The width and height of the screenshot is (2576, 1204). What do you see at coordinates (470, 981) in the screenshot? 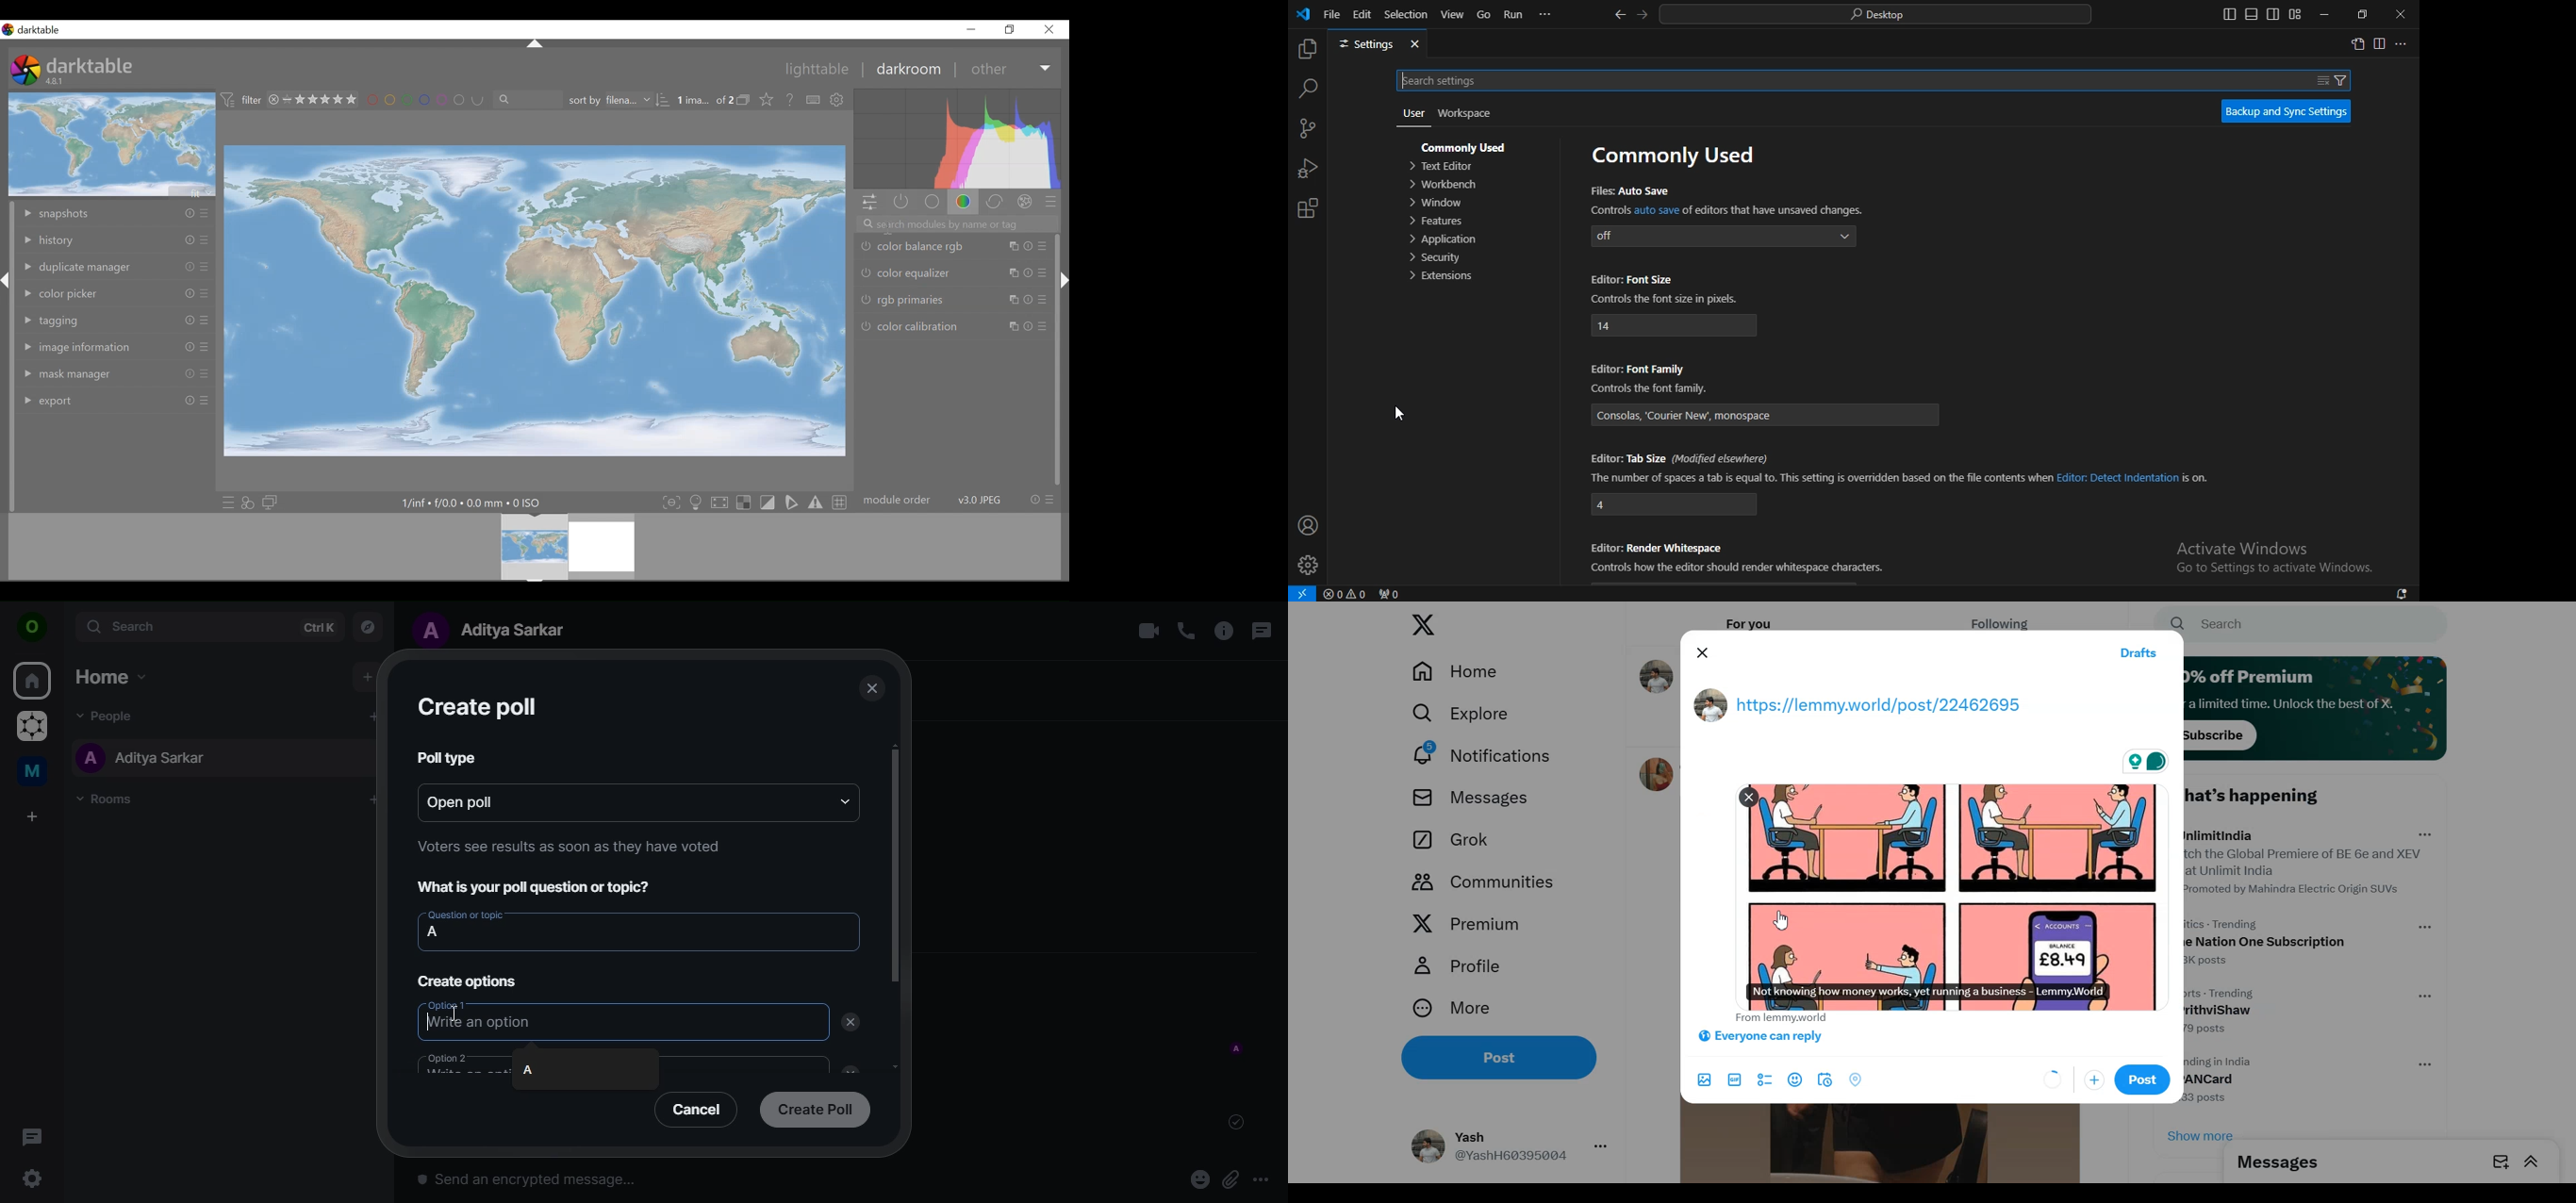
I see `create options` at bounding box center [470, 981].